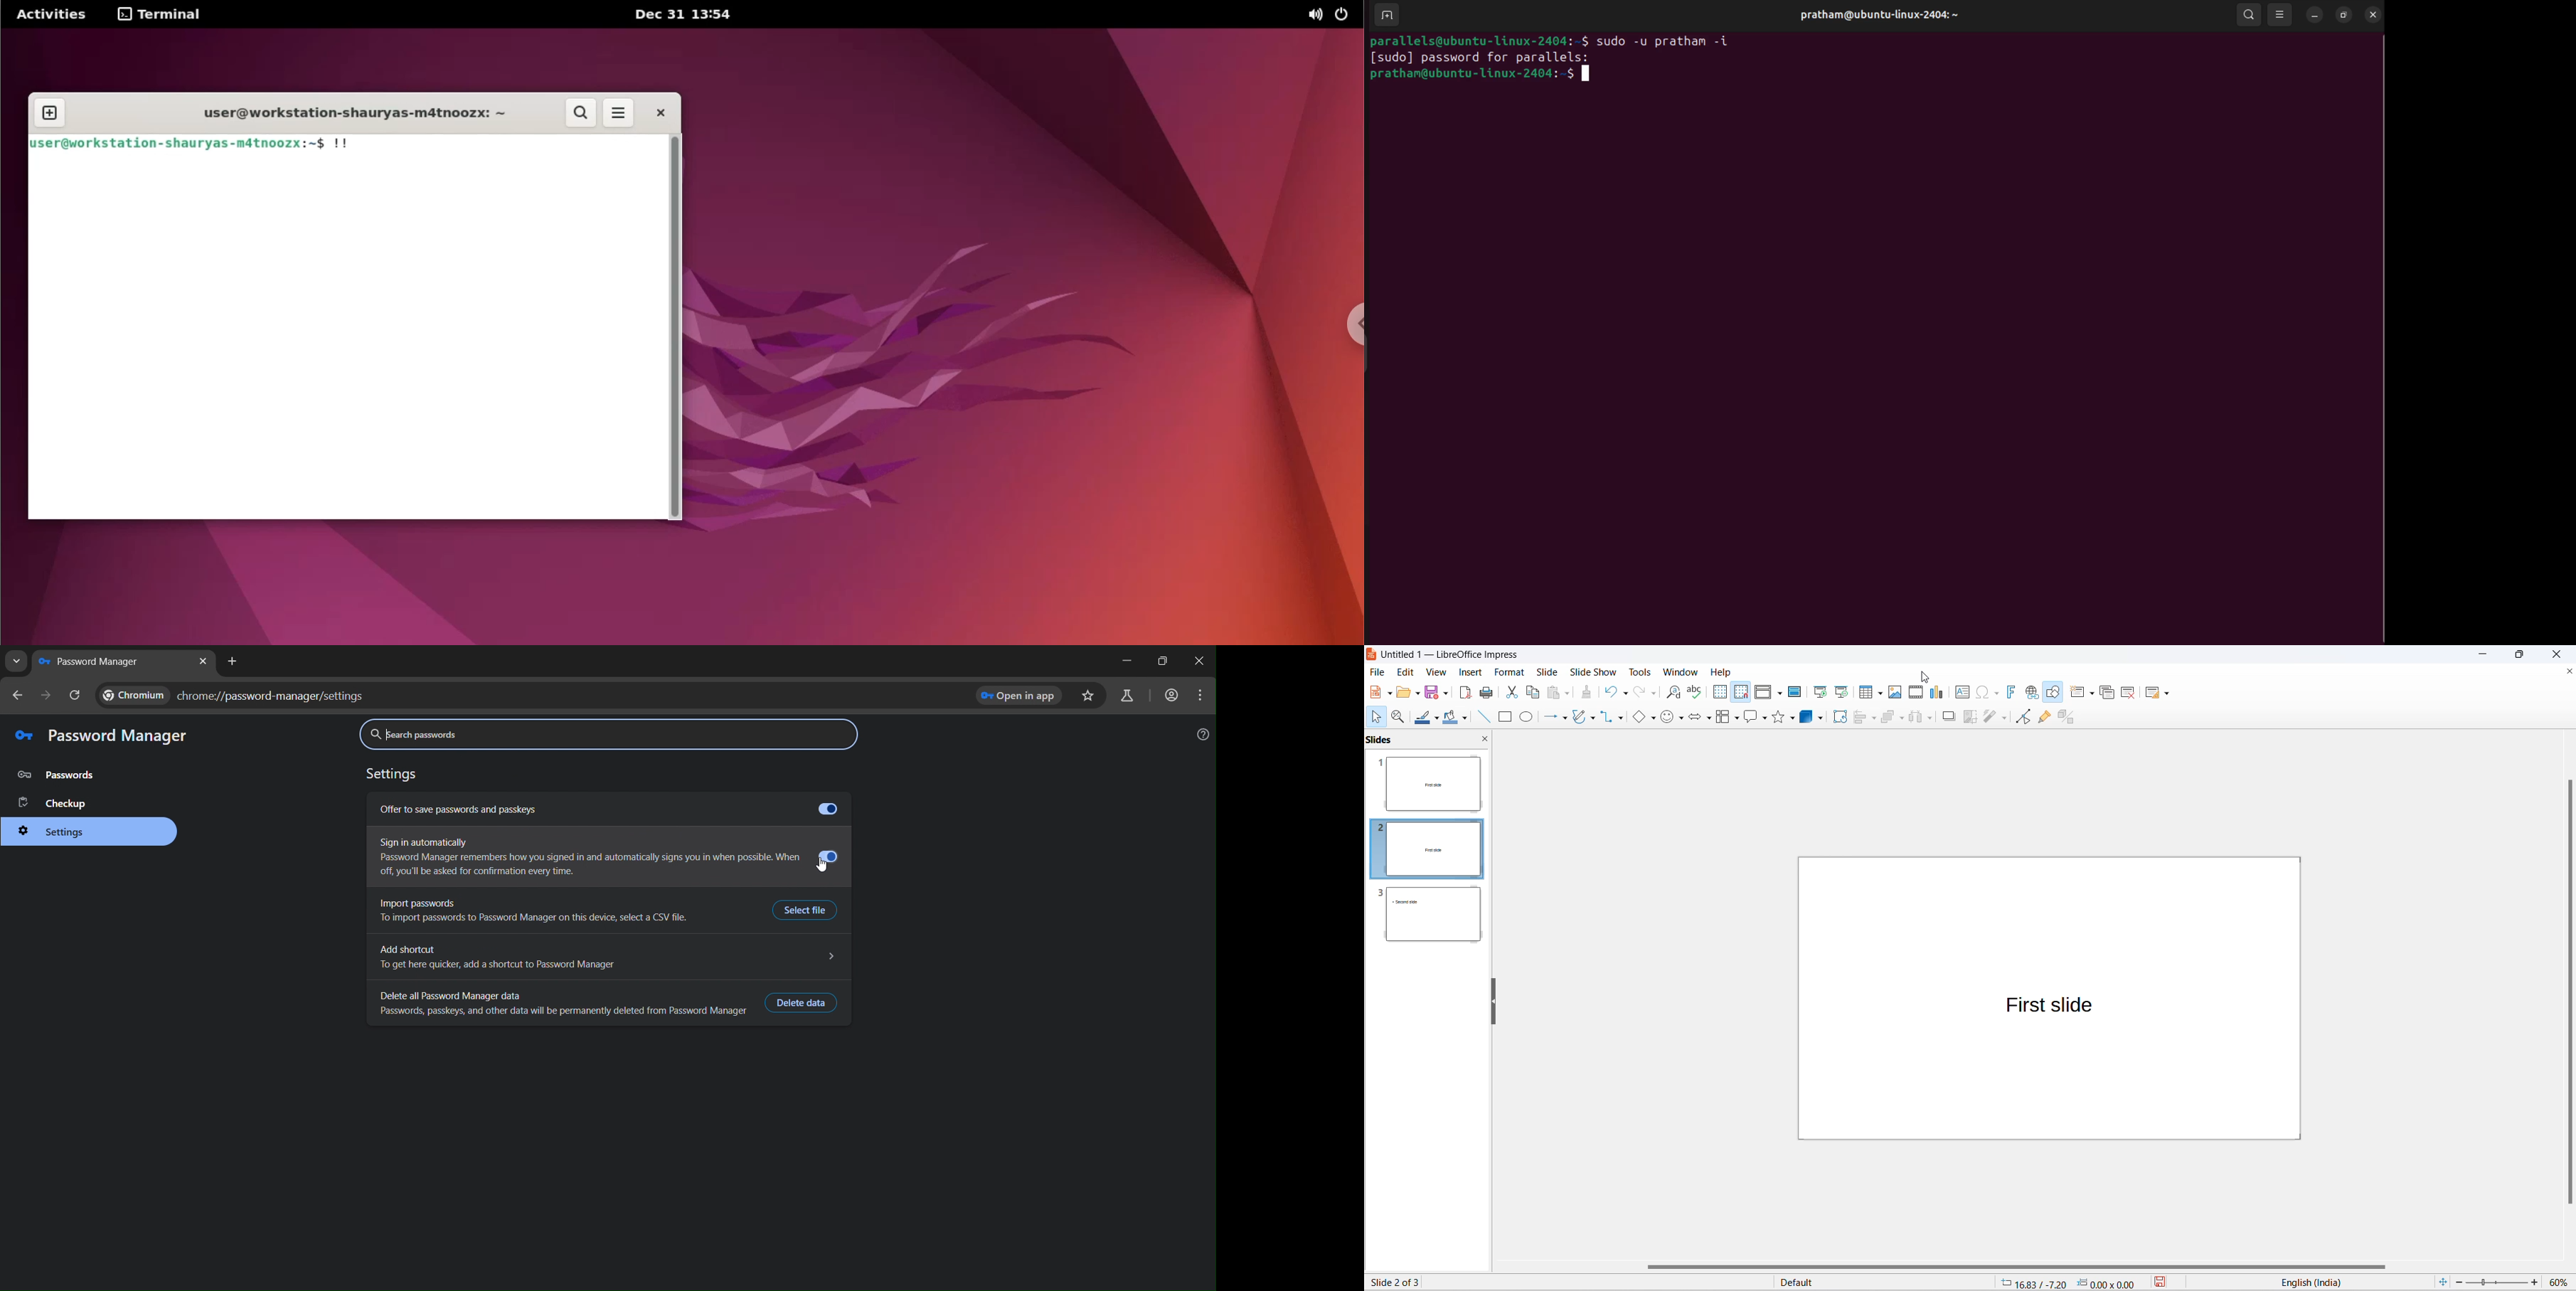 This screenshot has width=2576, height=1316. I want to click on show gluepoint functions, so click(2045, 717).